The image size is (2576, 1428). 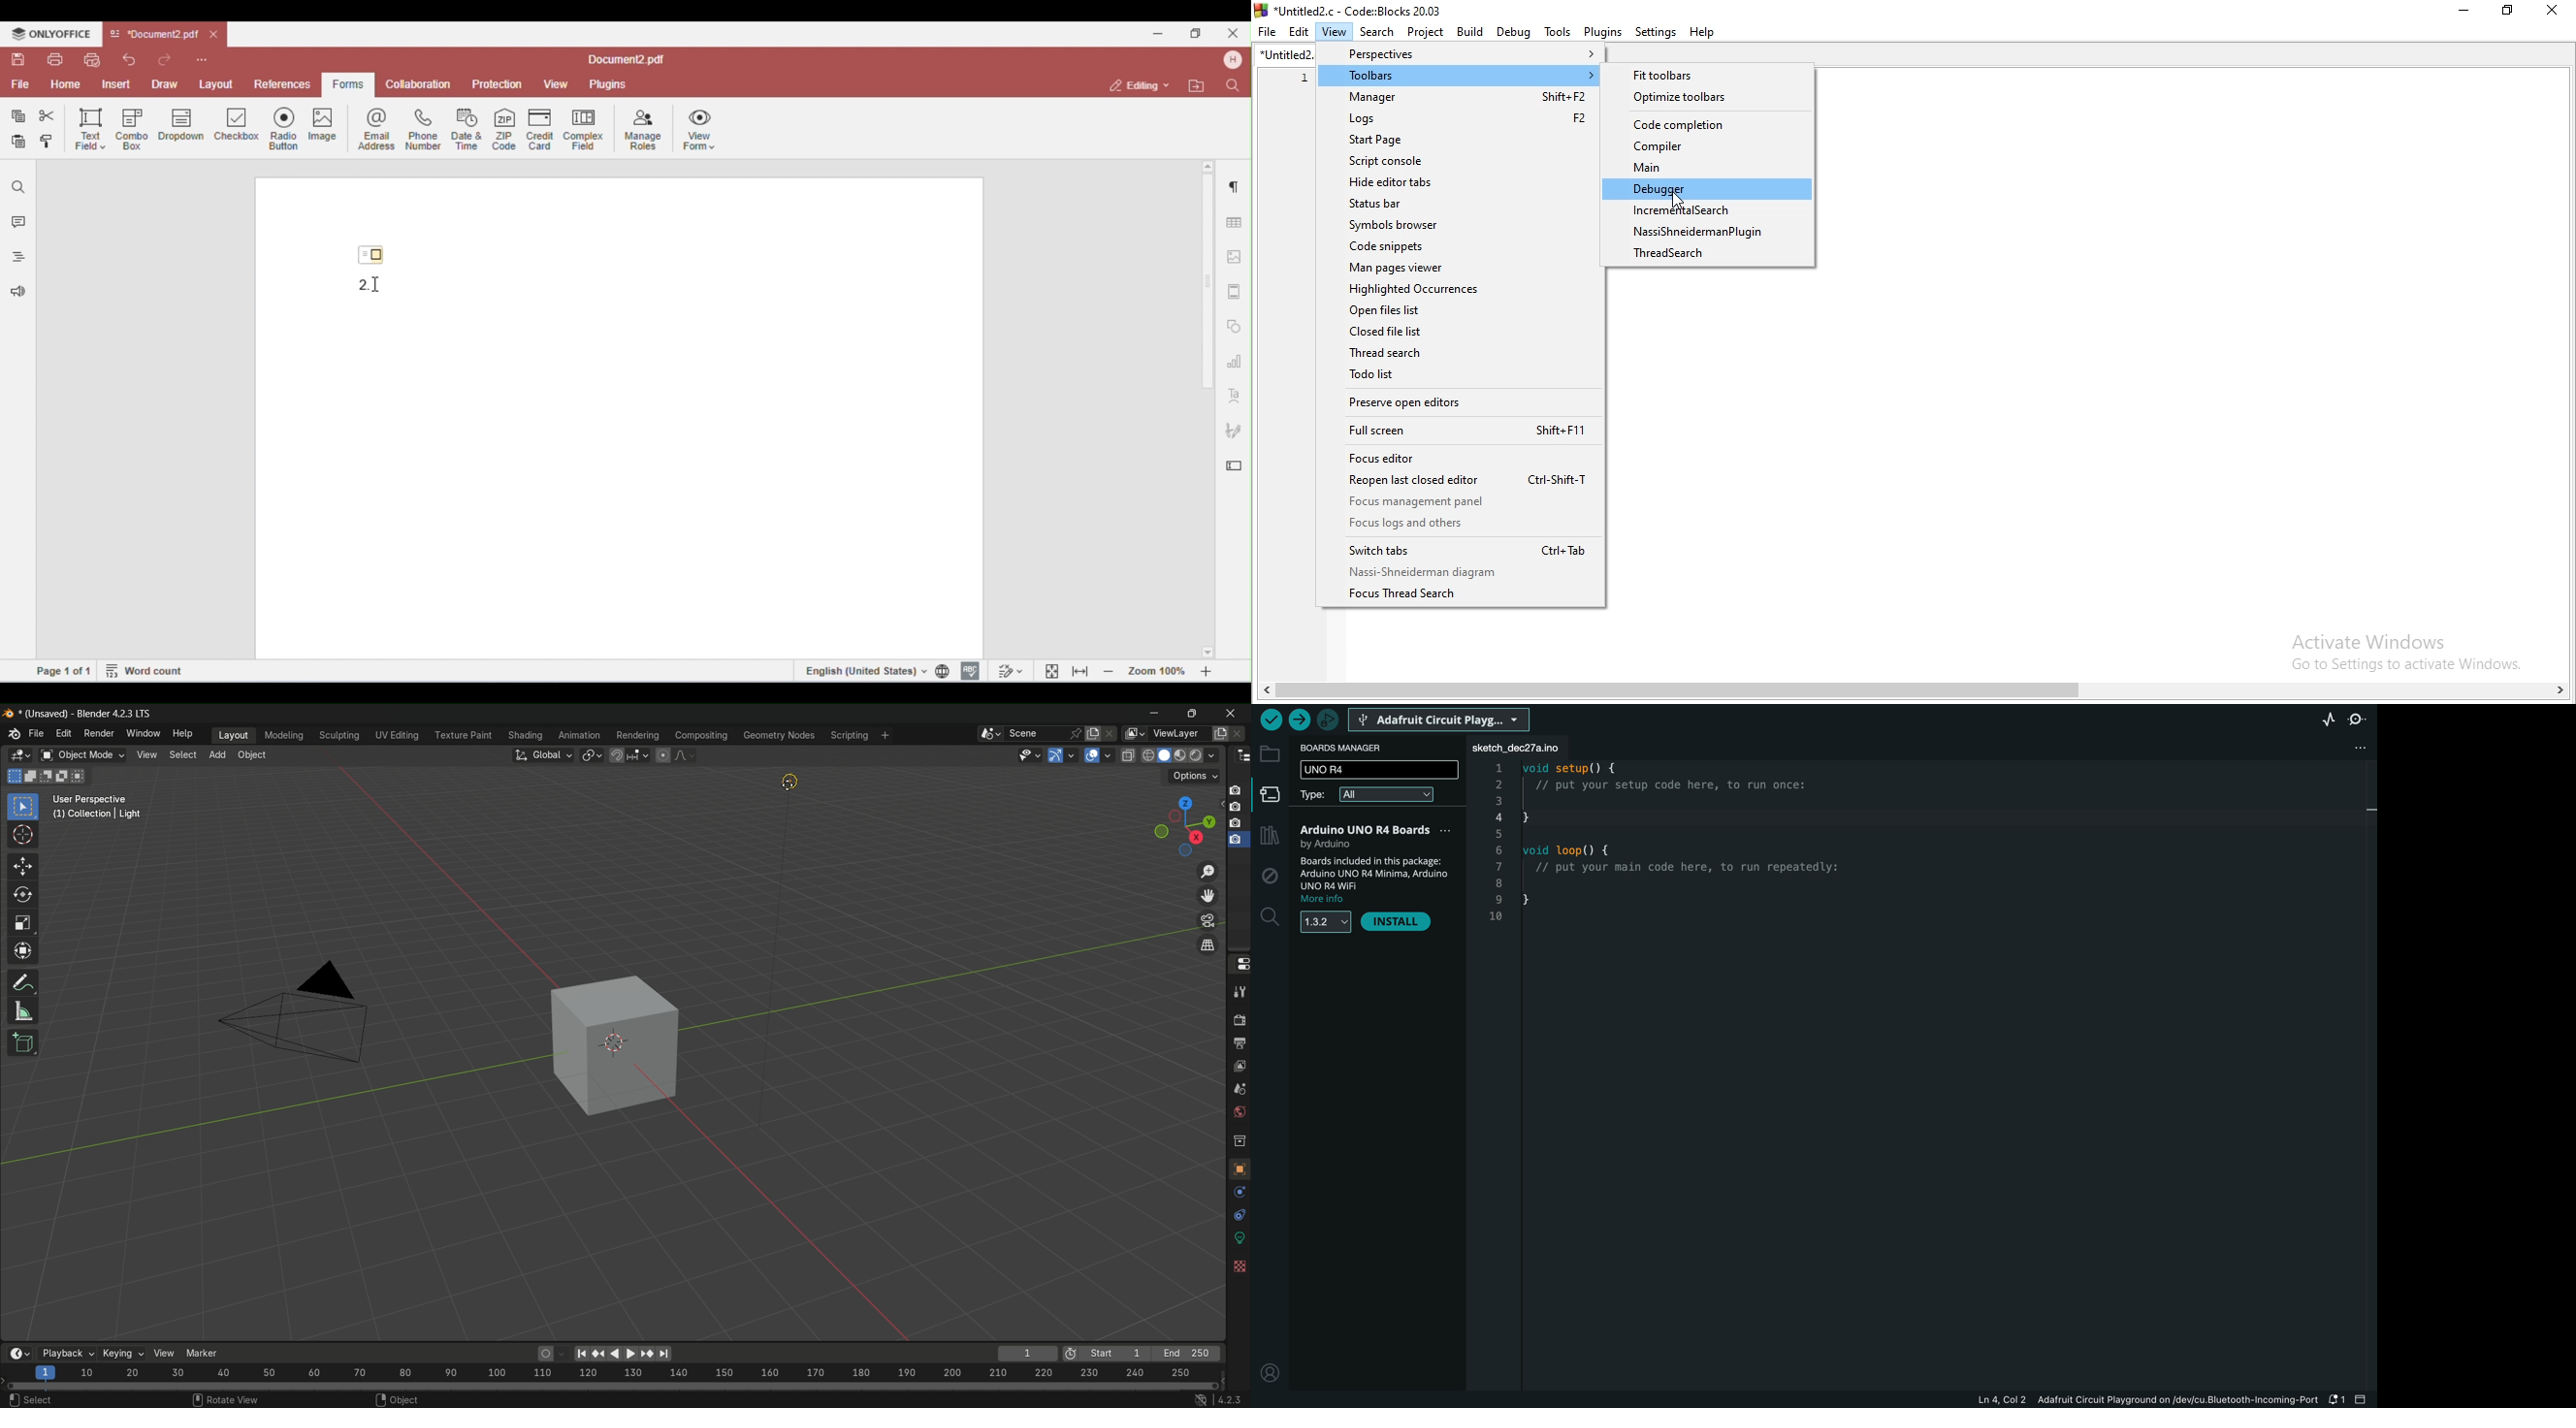 What do you see at coordinates (1914, 693) in the screenshot?
I see `scroll bar` at bounding box center [1914, 693].